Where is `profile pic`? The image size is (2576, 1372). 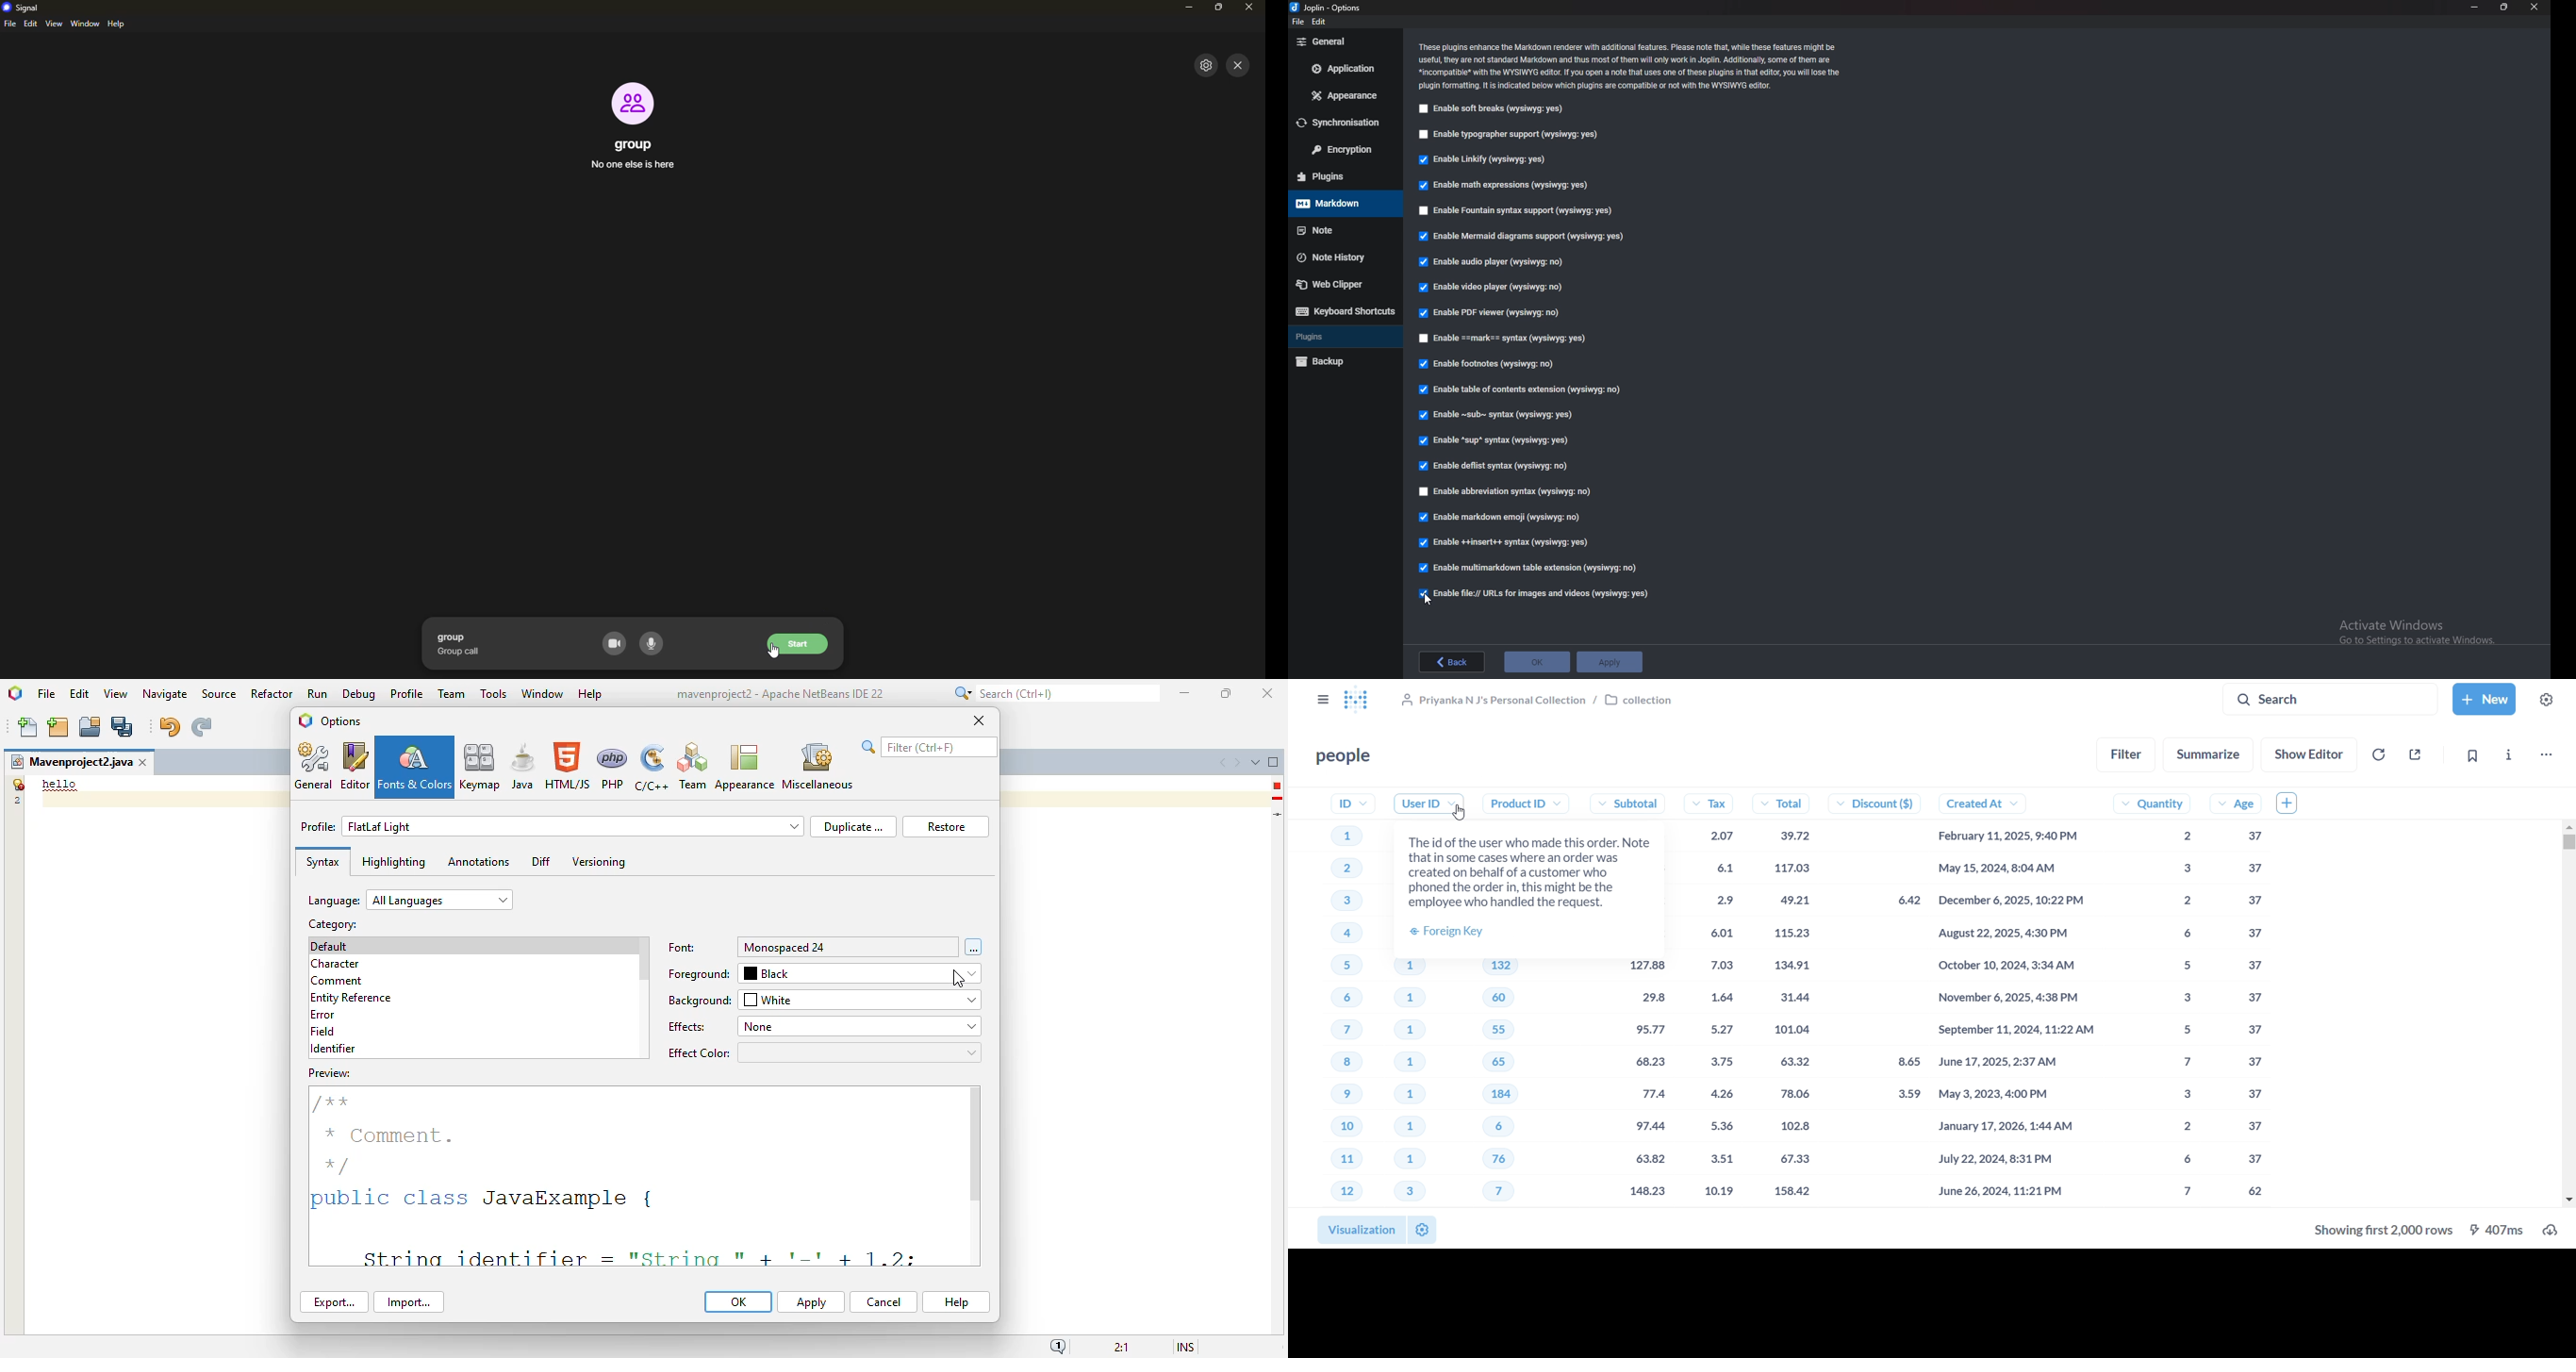
profile pic is located at coordinates (633, 103).